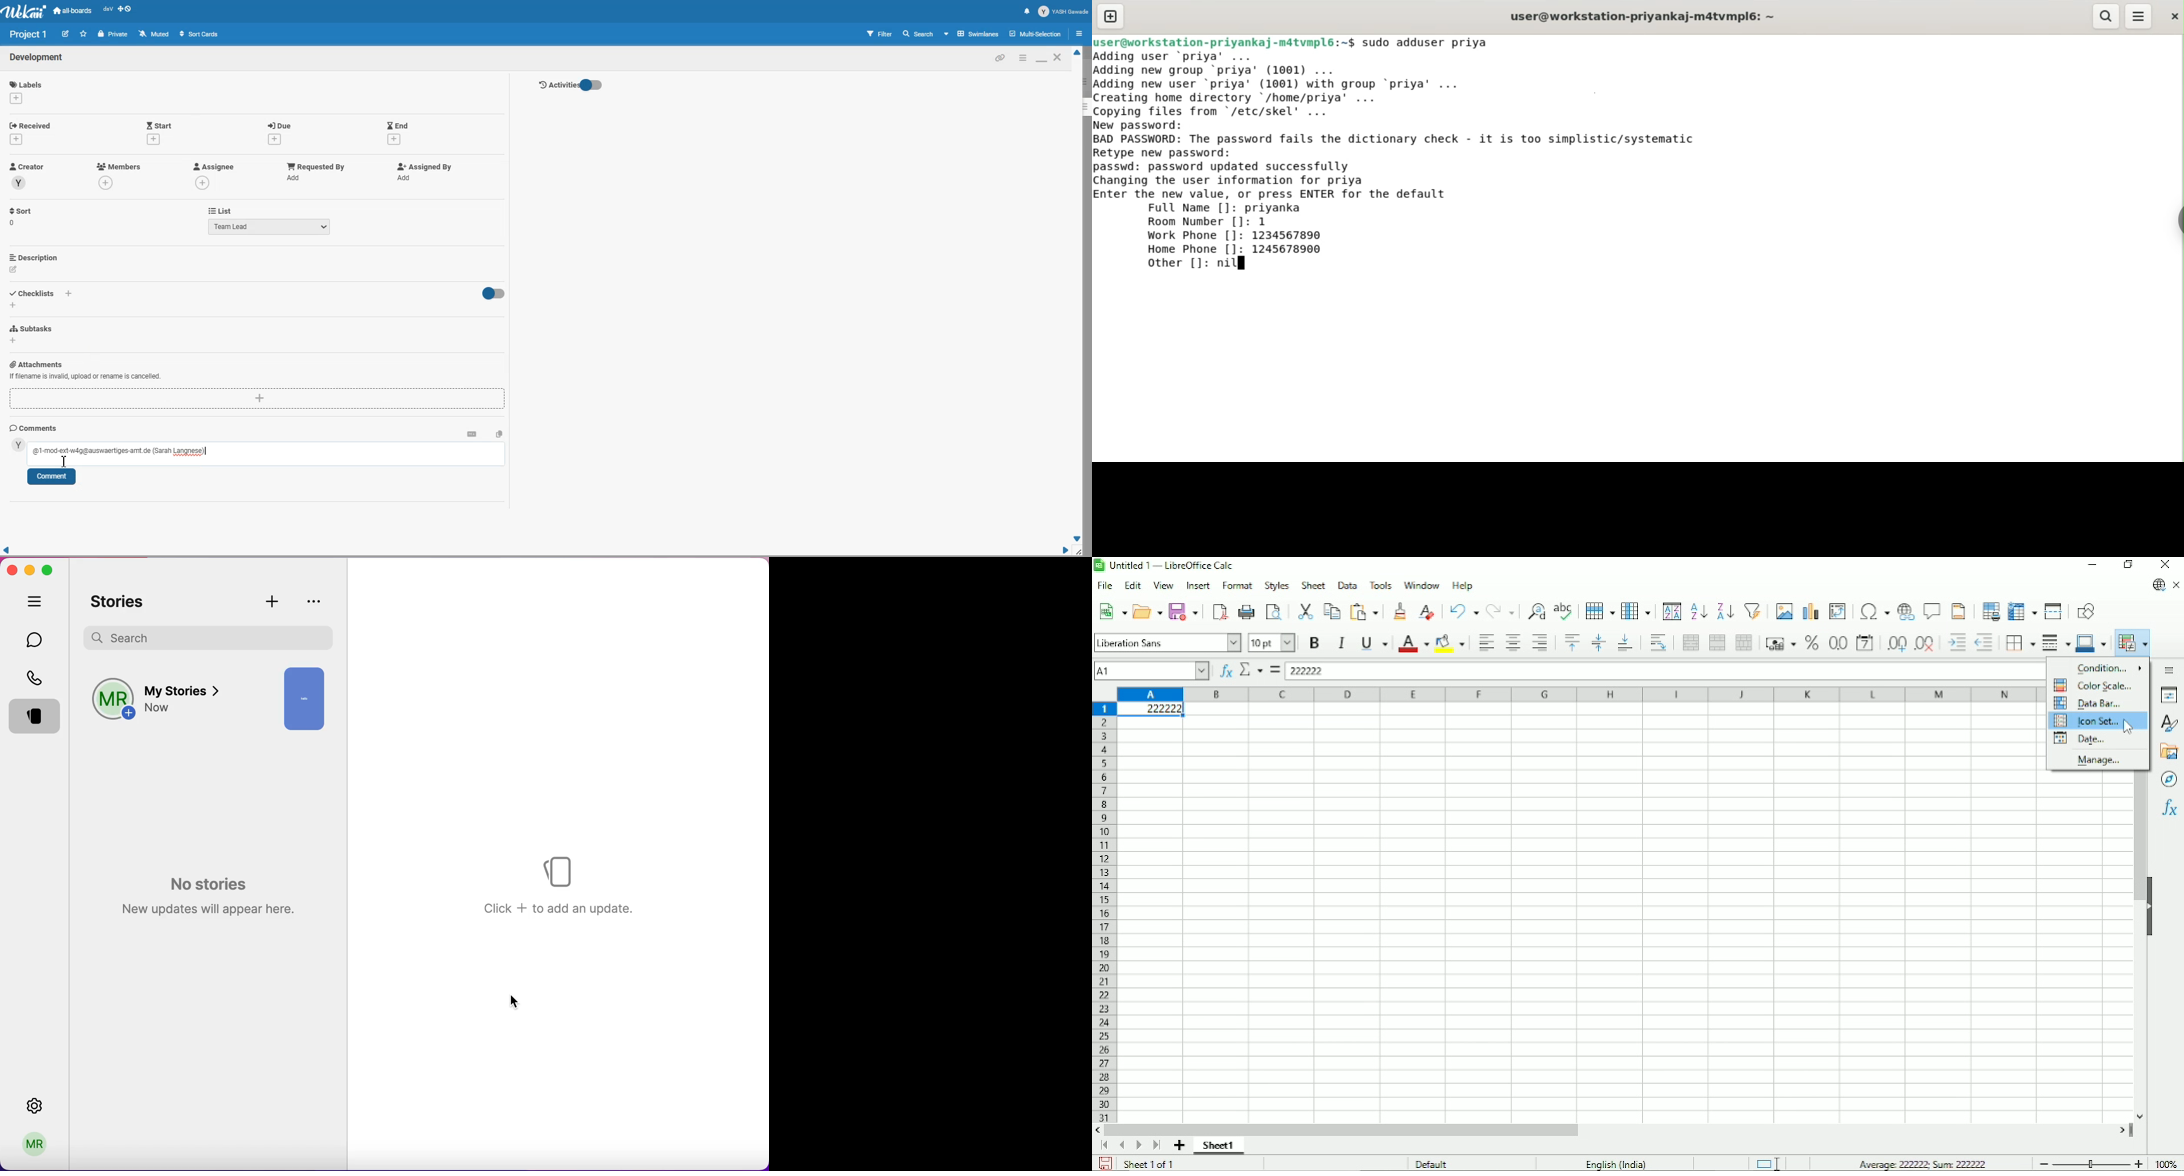 The image size is (2184, 1176). What do you see at coordinates (2108, 666) in the screenshot?
I see `Condition` at bounding box center [2108, 666].